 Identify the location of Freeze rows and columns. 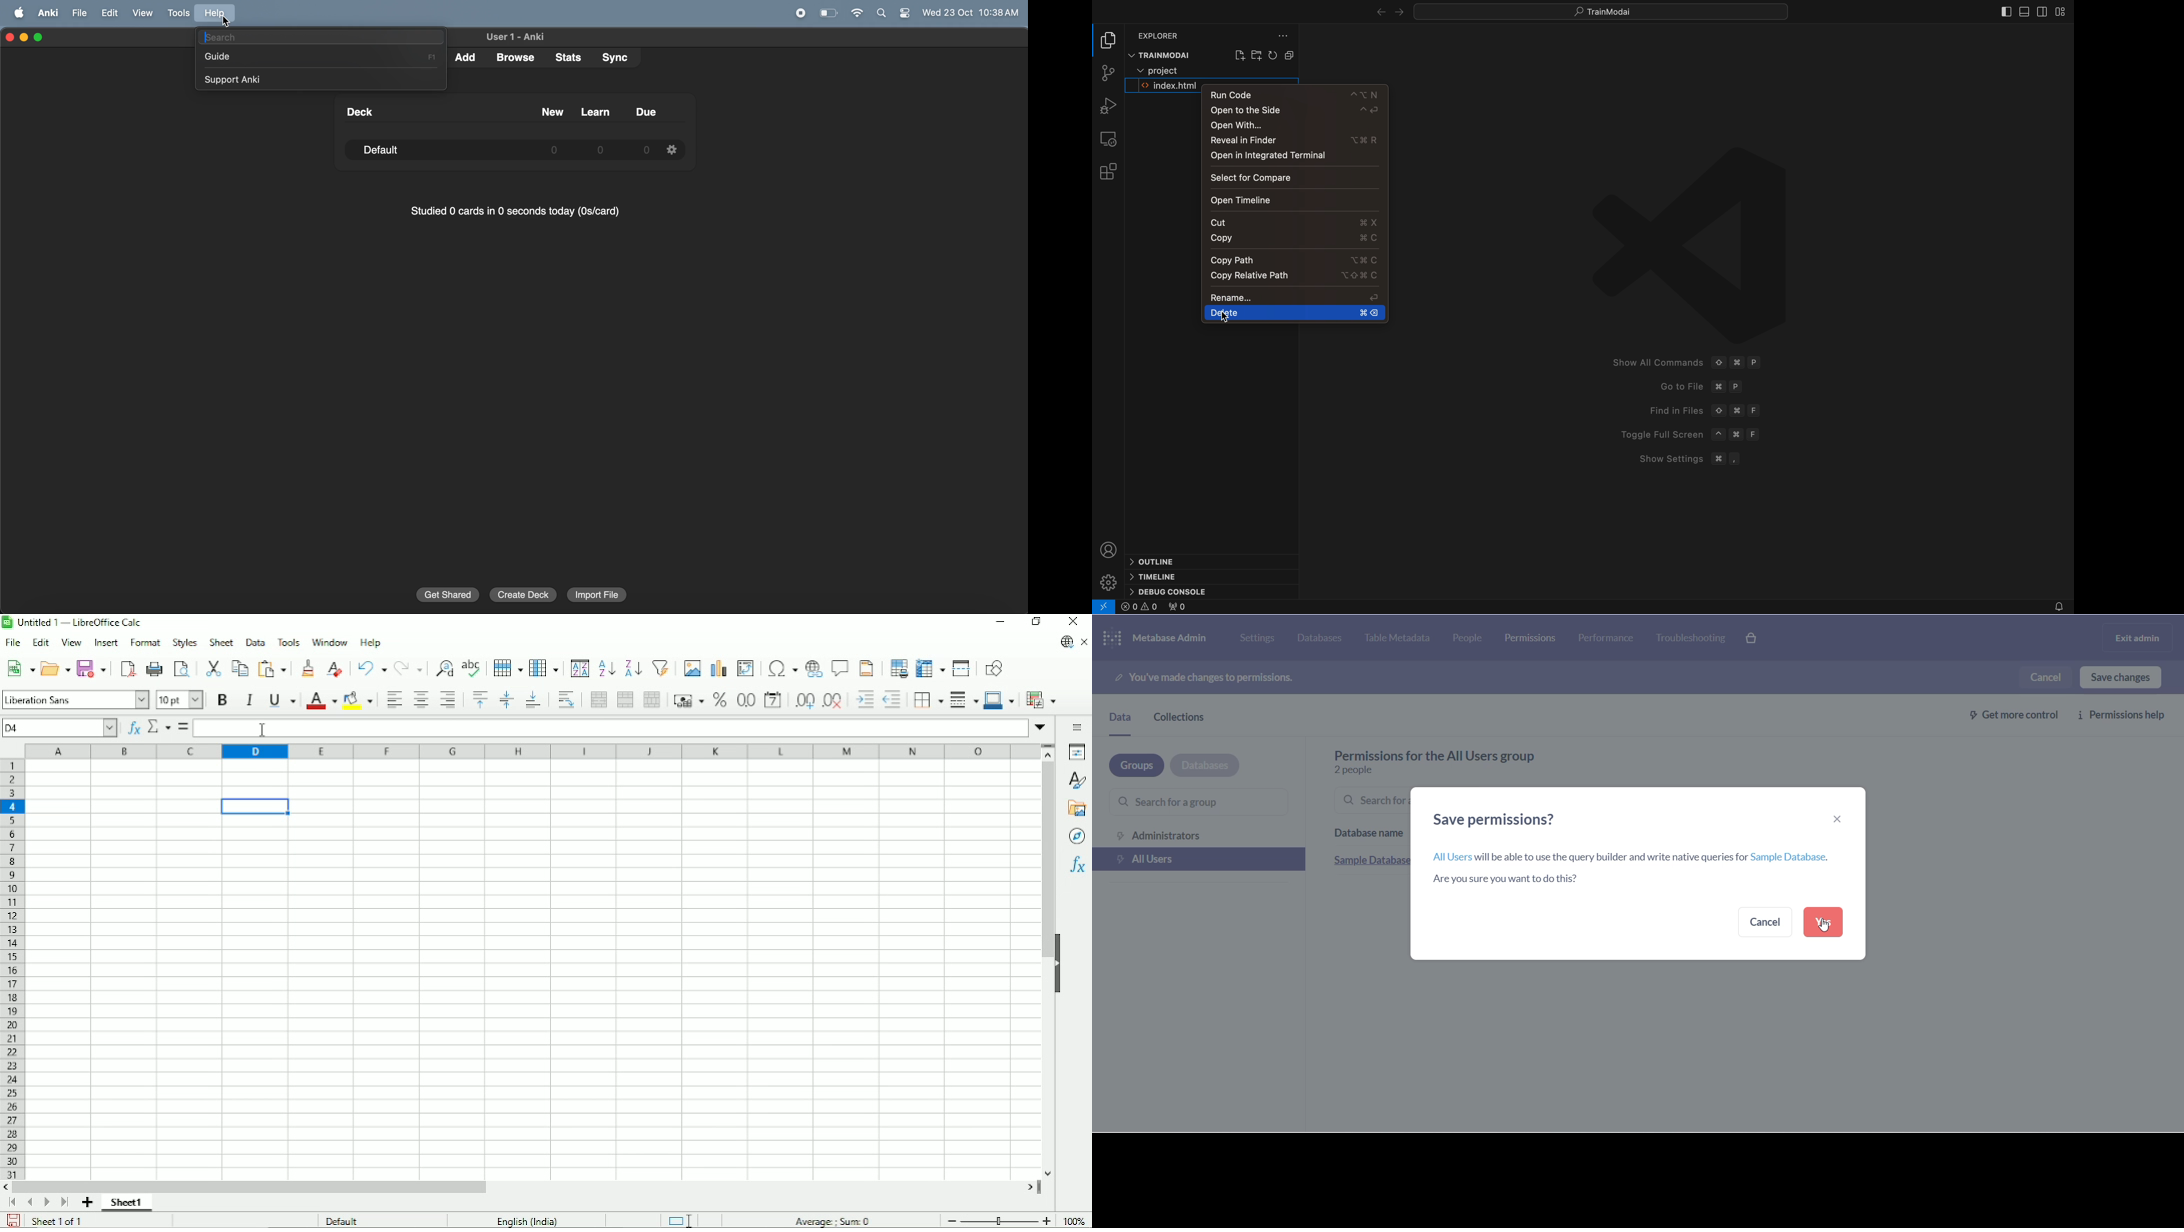
(932, 668).